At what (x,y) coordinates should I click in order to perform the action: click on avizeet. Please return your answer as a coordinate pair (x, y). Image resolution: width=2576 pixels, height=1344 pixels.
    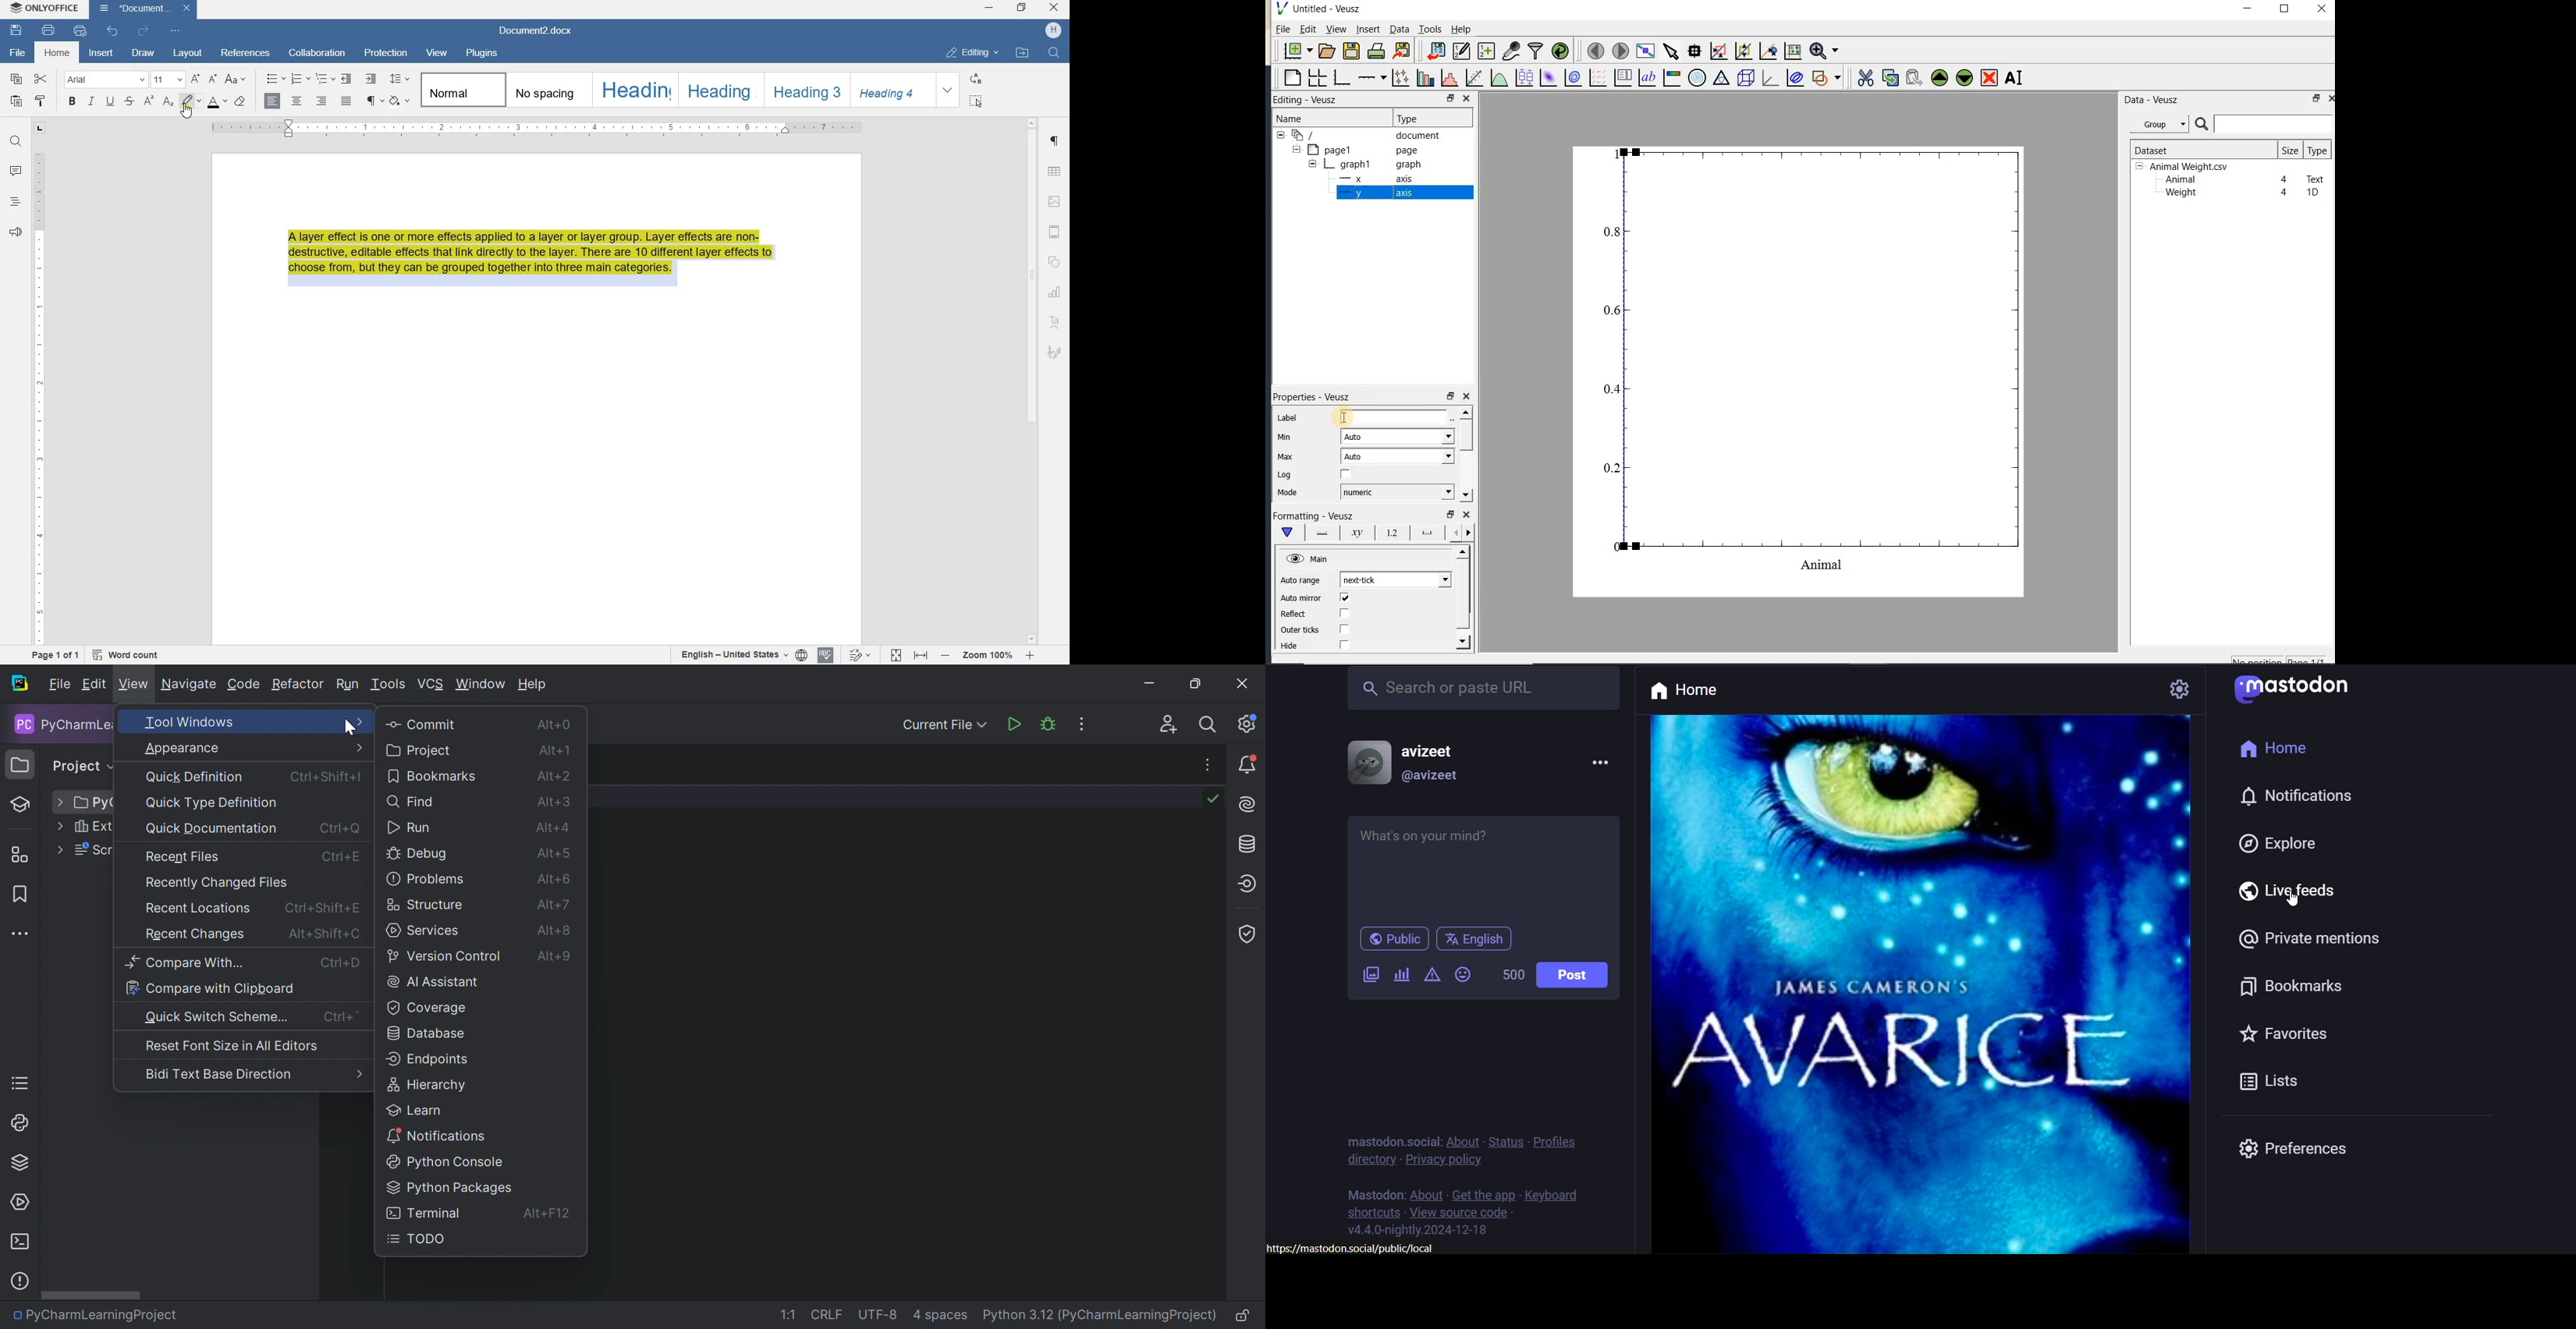
    Looking at the image, I should click on (1436, 751).